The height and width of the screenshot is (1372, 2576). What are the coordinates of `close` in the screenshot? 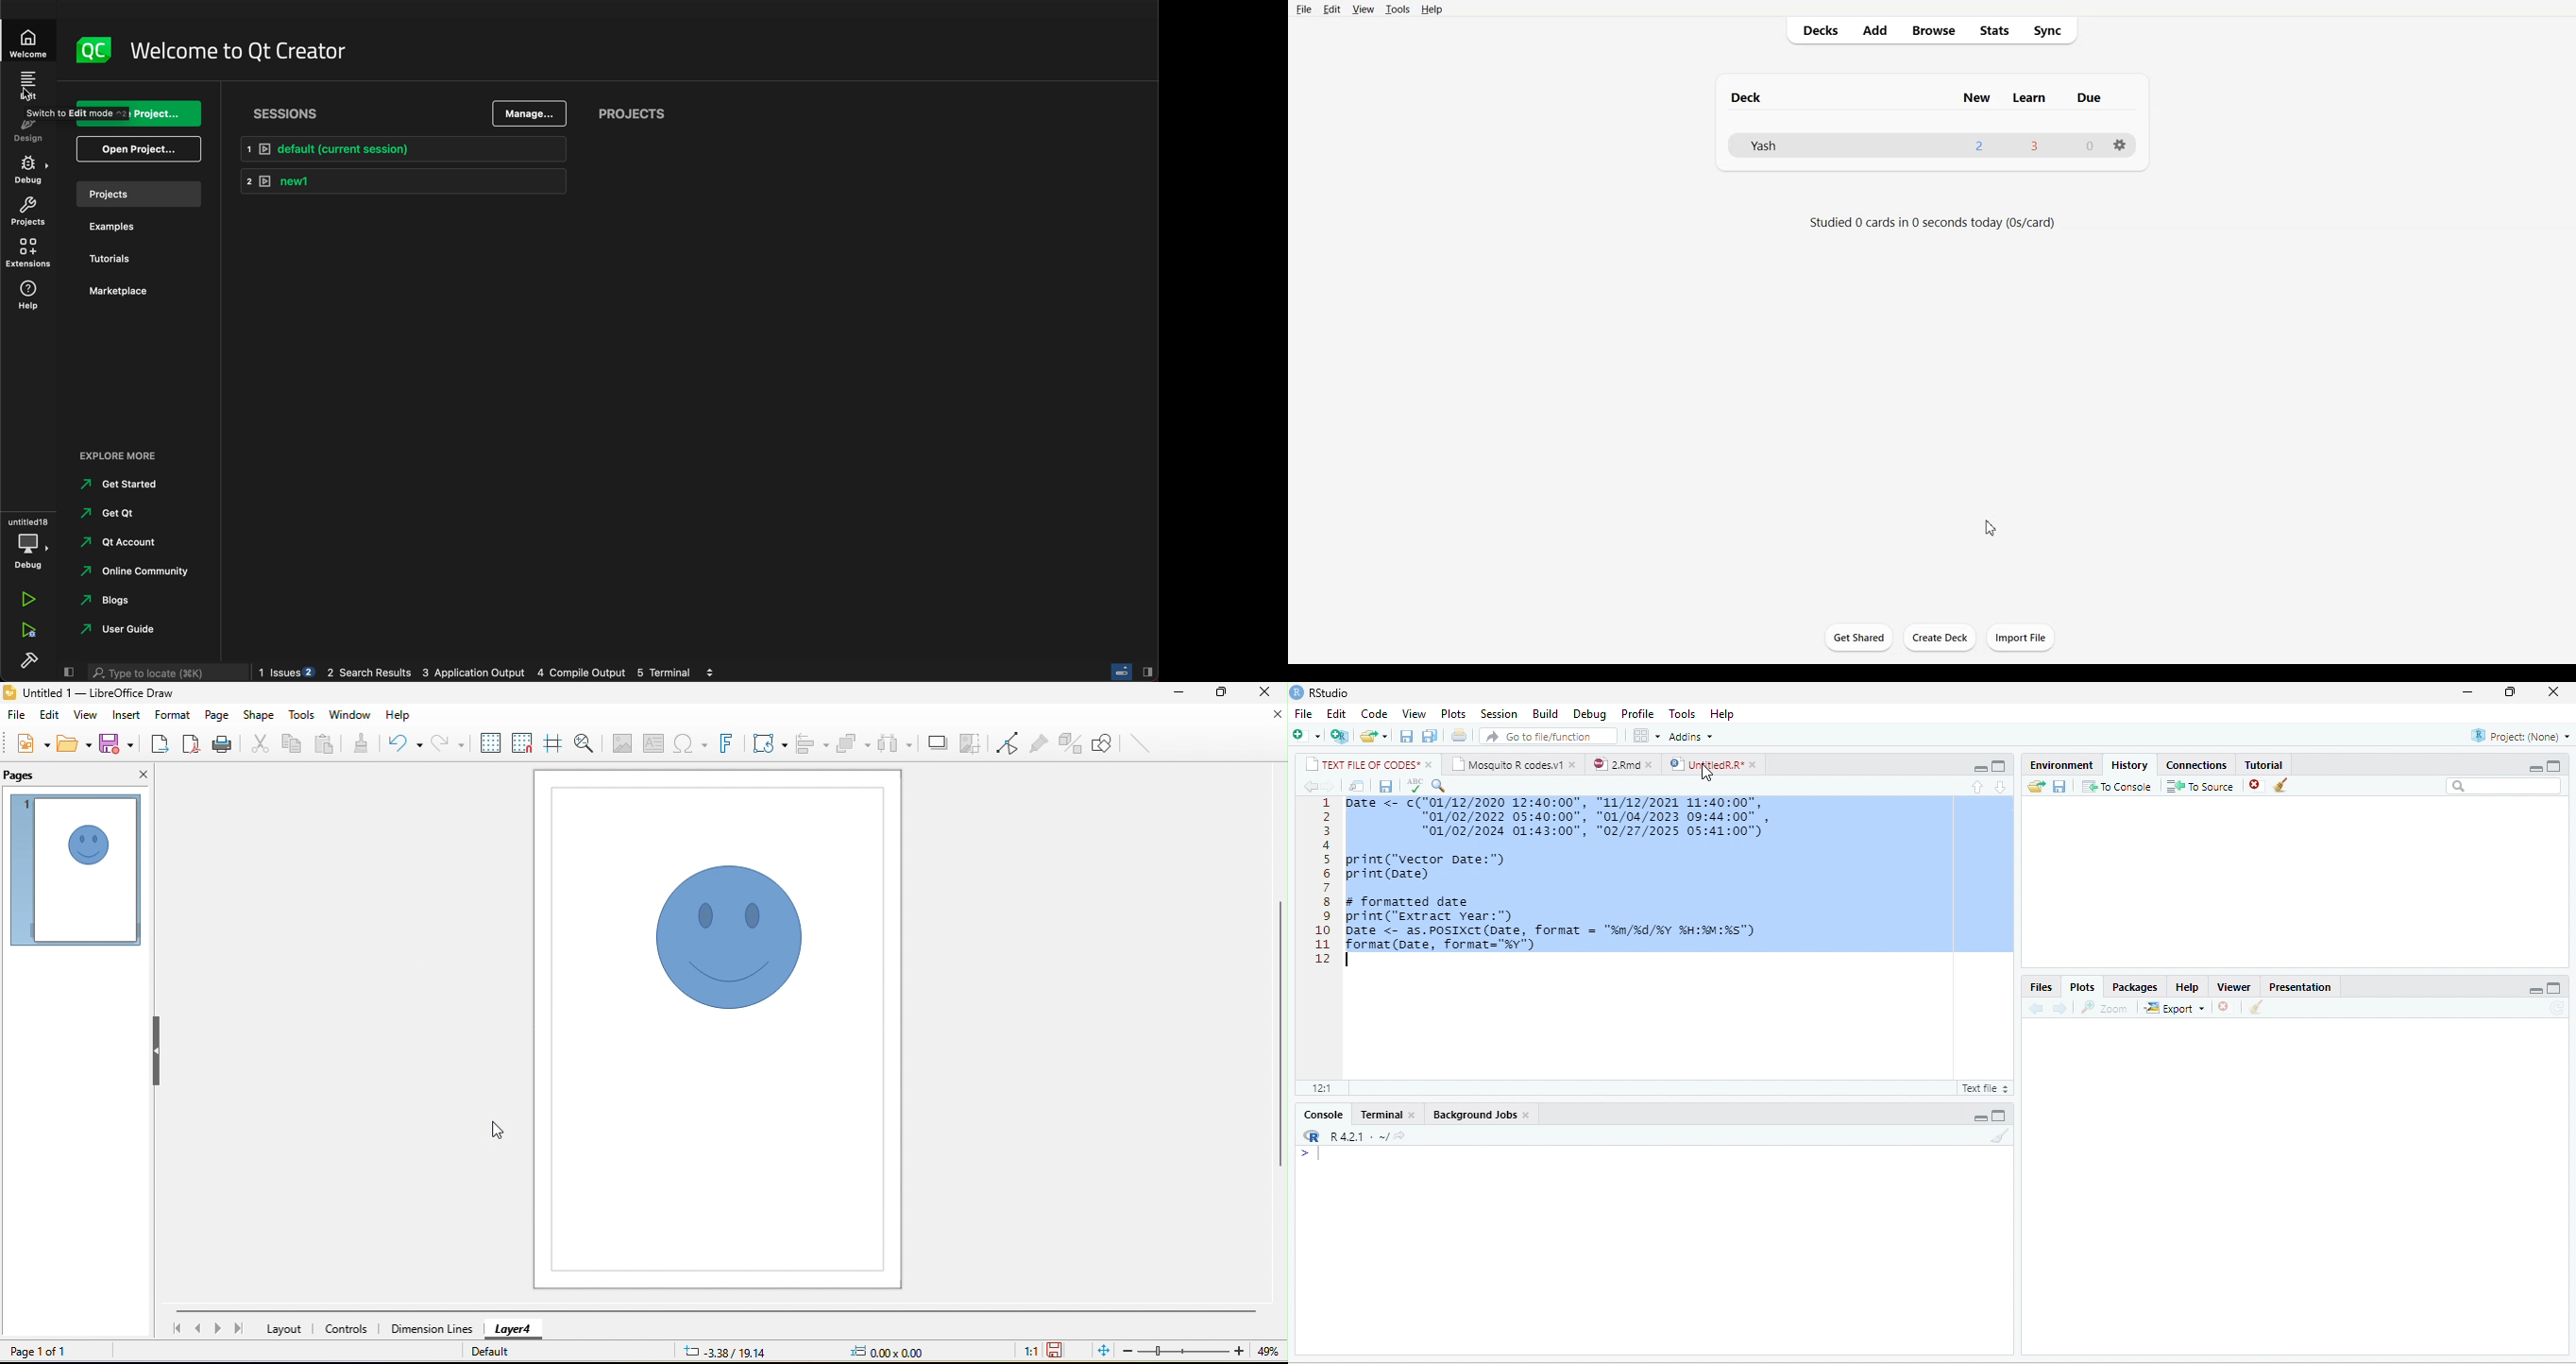 It's located at (1652, 764).